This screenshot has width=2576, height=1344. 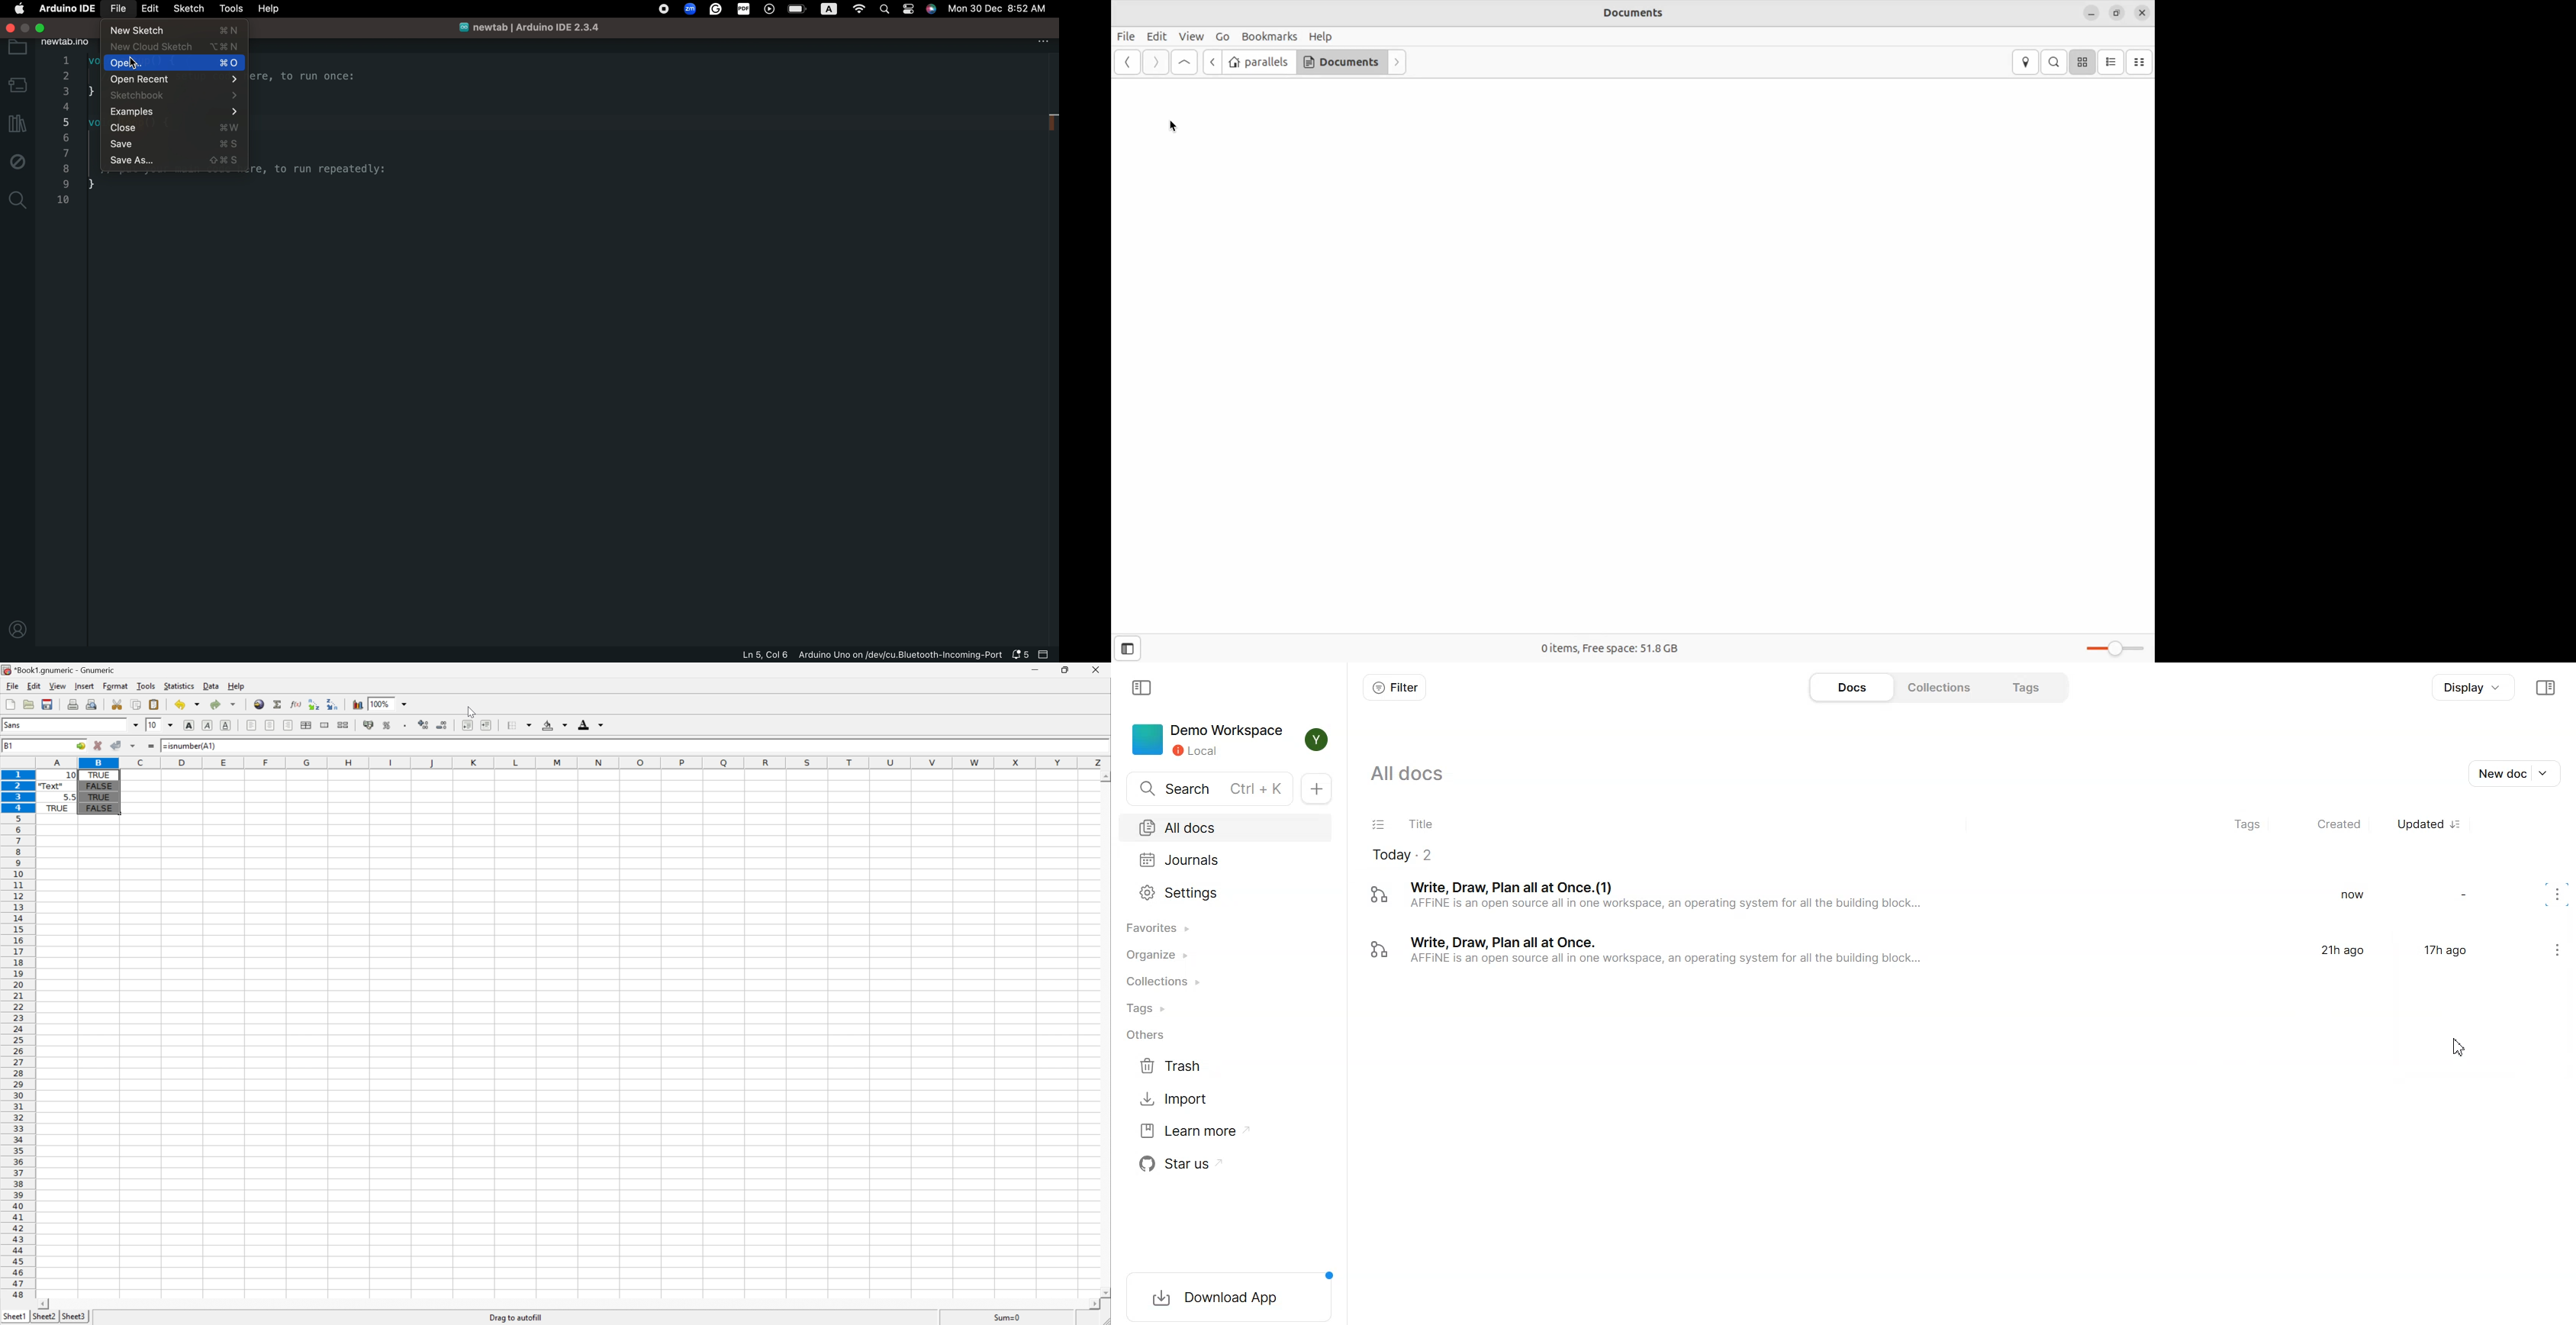 I want to click on Sum=10, so click(x=1008, y=1316).